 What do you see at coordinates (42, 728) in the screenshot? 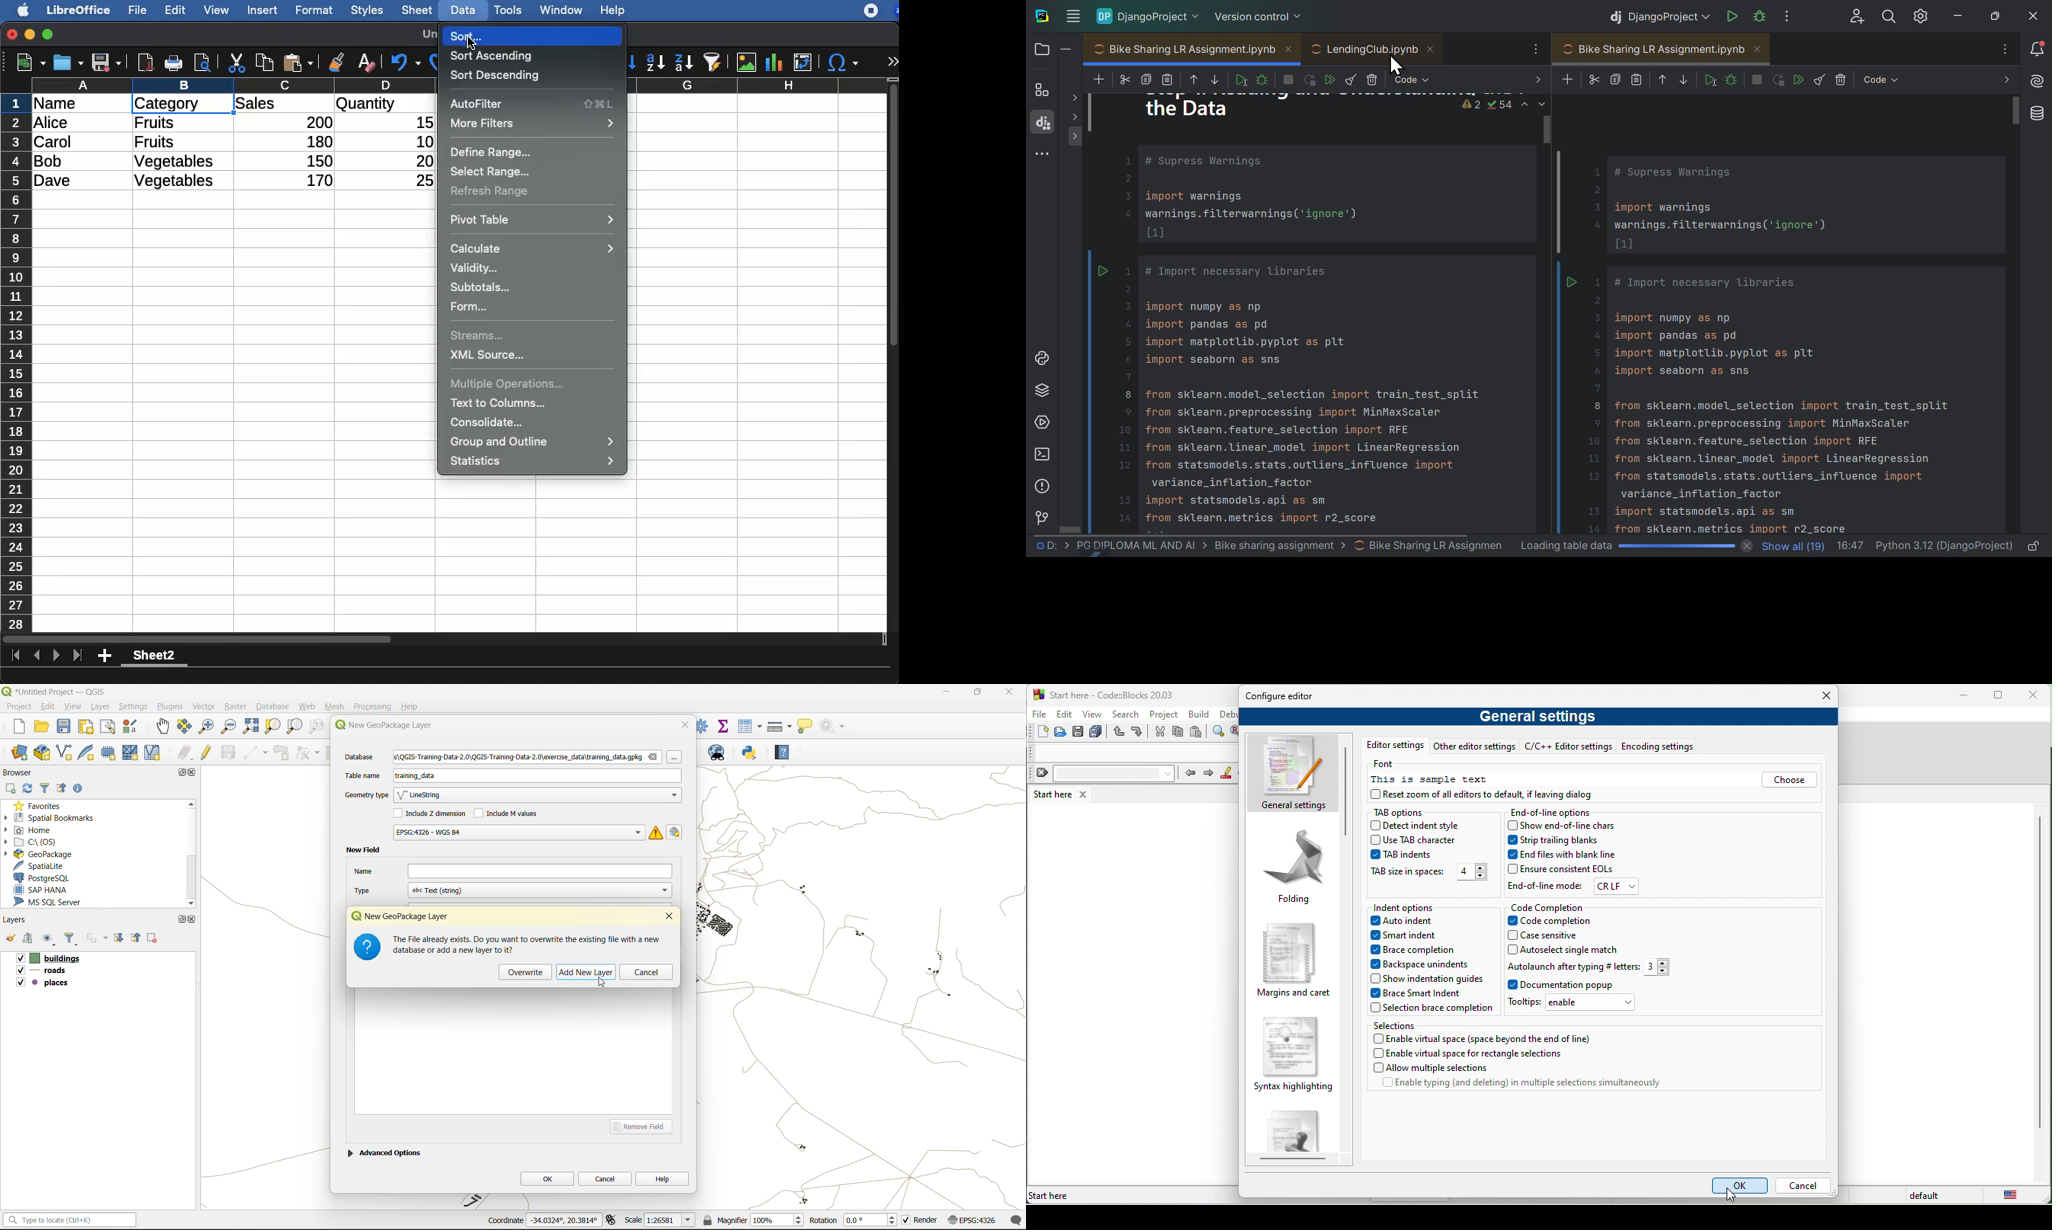
I see `open` at bounding box center [42, 728].